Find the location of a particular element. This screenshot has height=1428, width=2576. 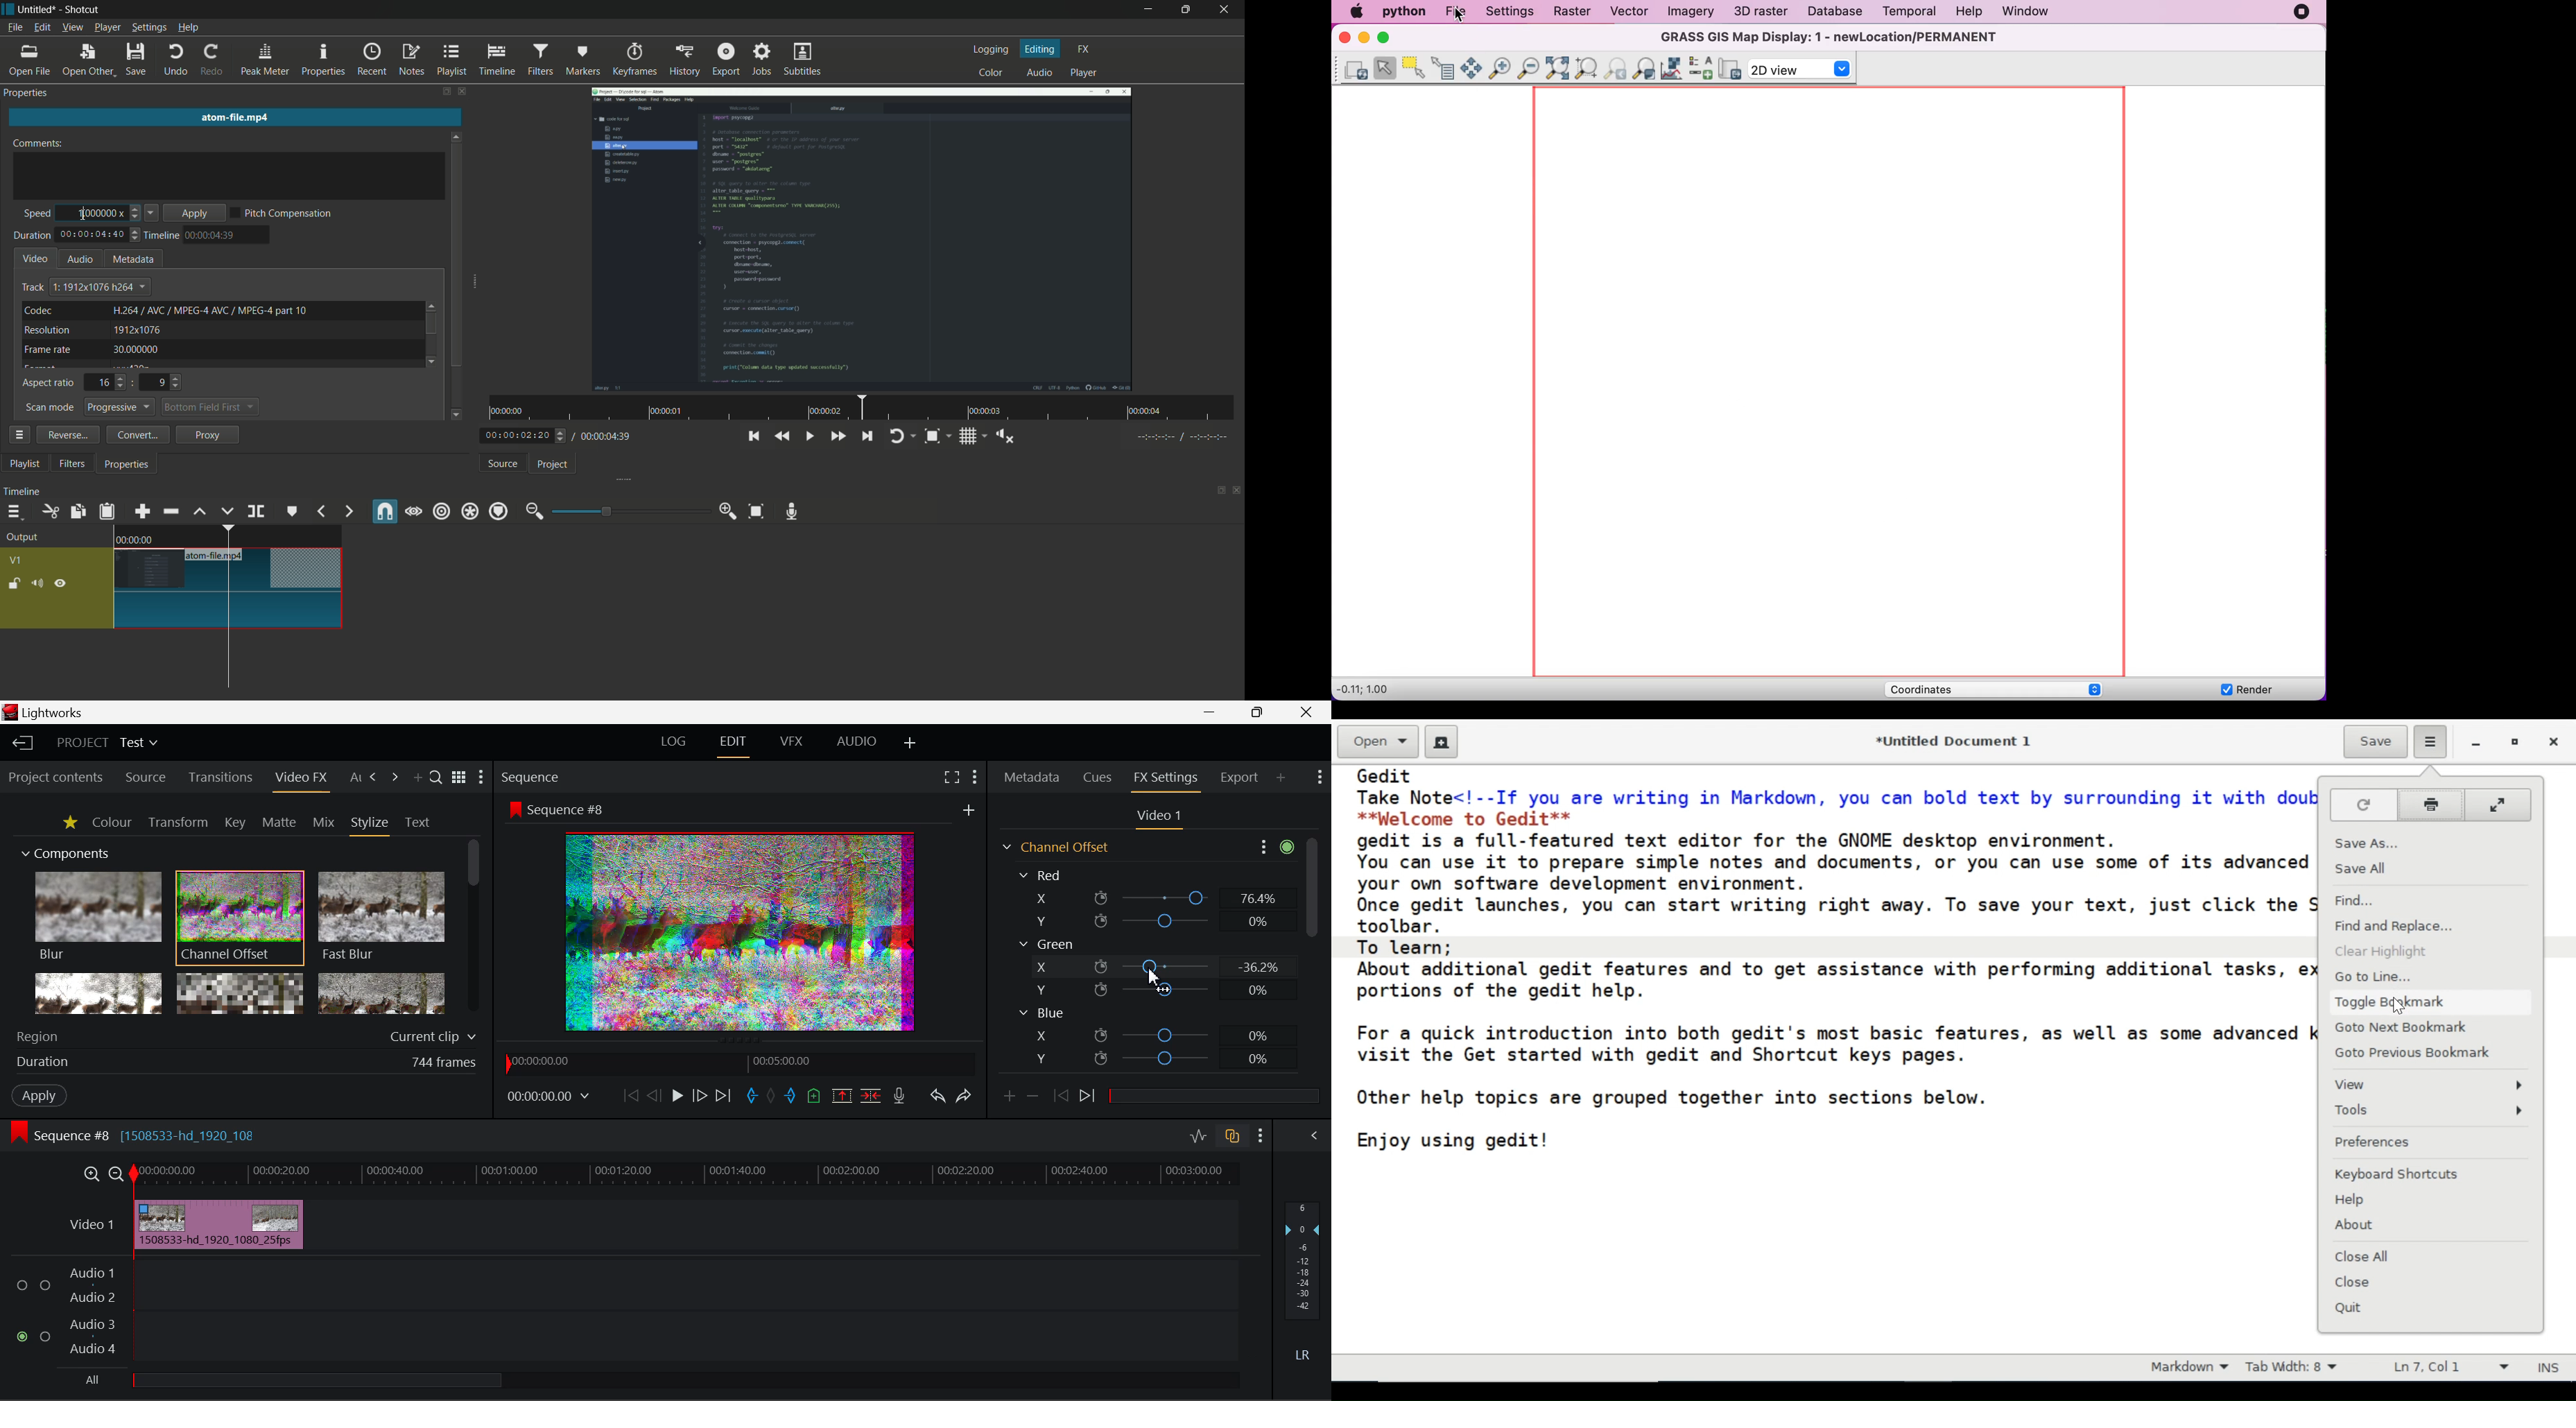

View is located at coordinates (2430, 1084).